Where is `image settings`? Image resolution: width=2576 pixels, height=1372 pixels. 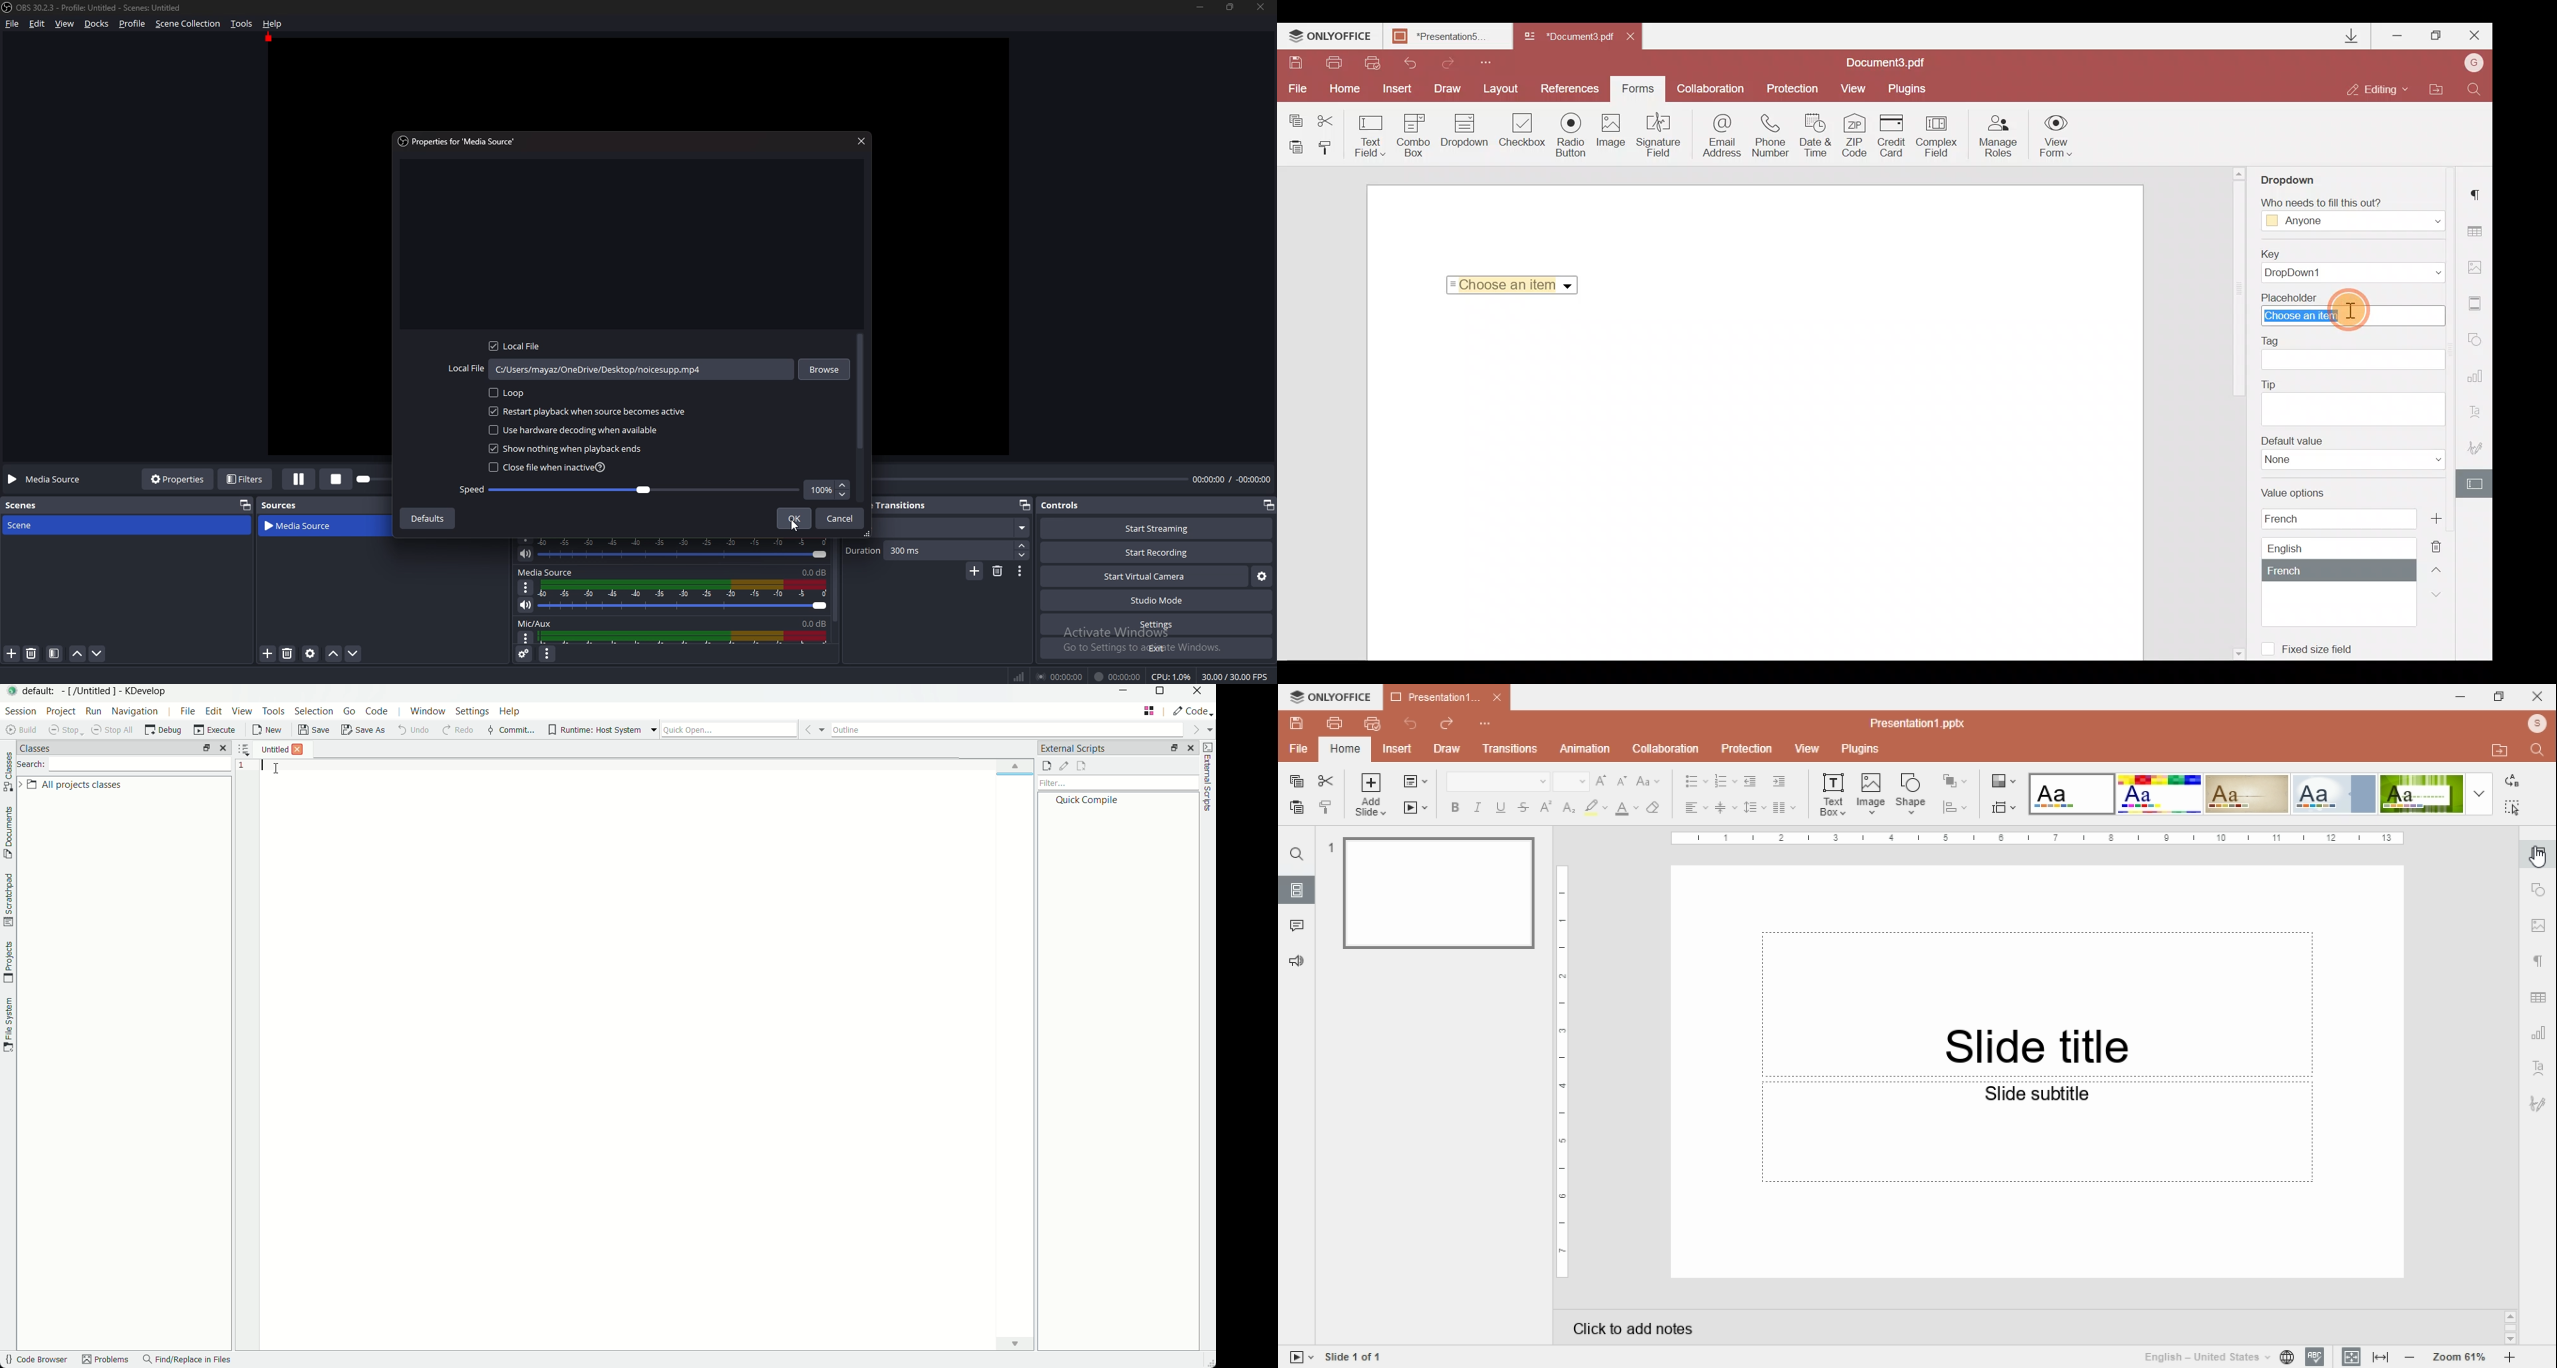 image settings is located at coordinates (2542, 924).